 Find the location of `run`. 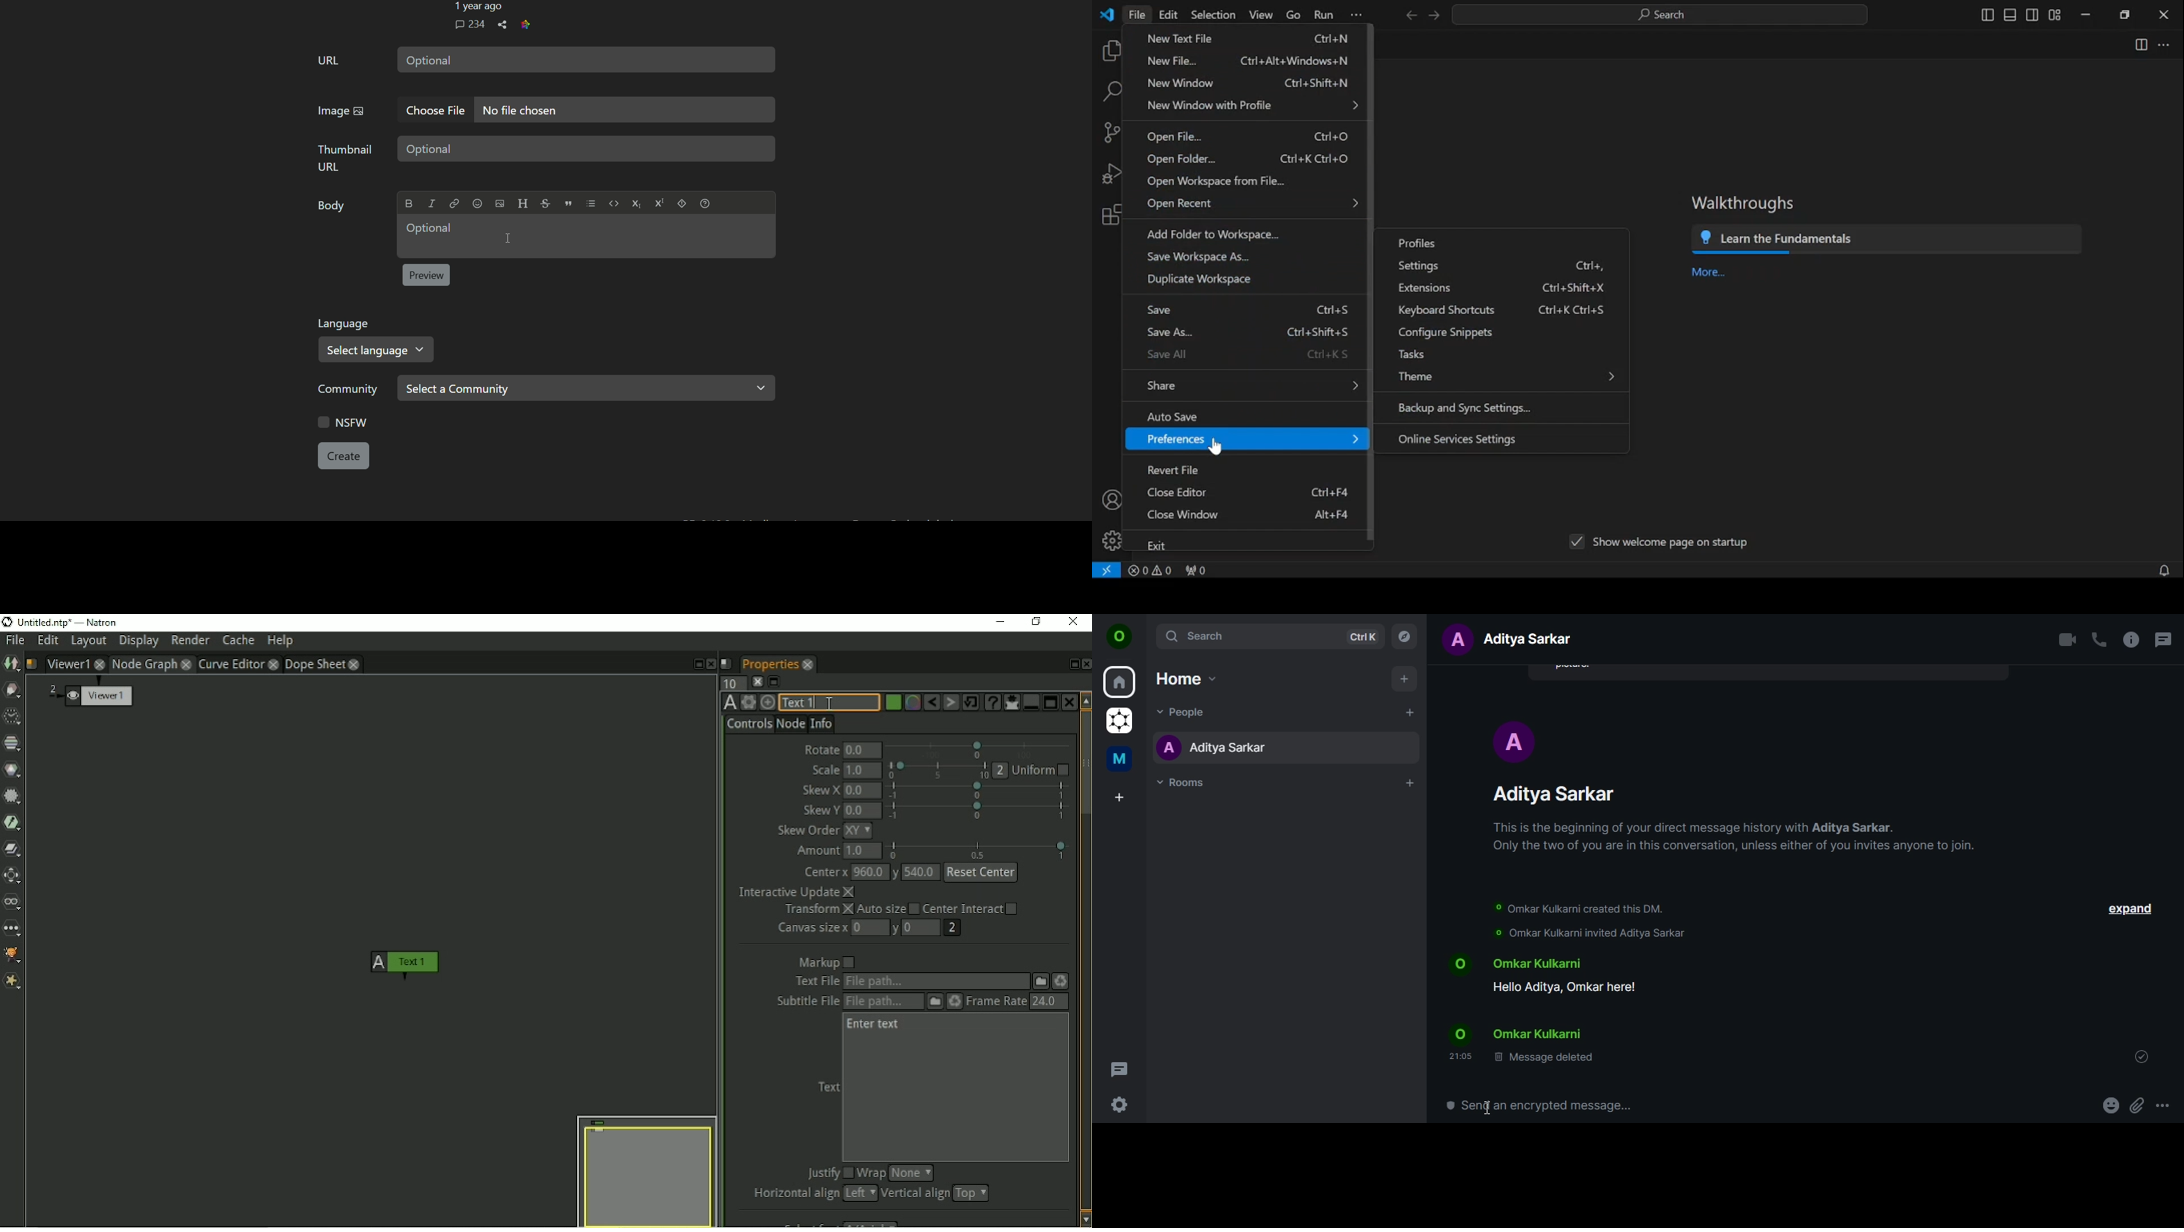

run is located at coordinates (1323, 15).